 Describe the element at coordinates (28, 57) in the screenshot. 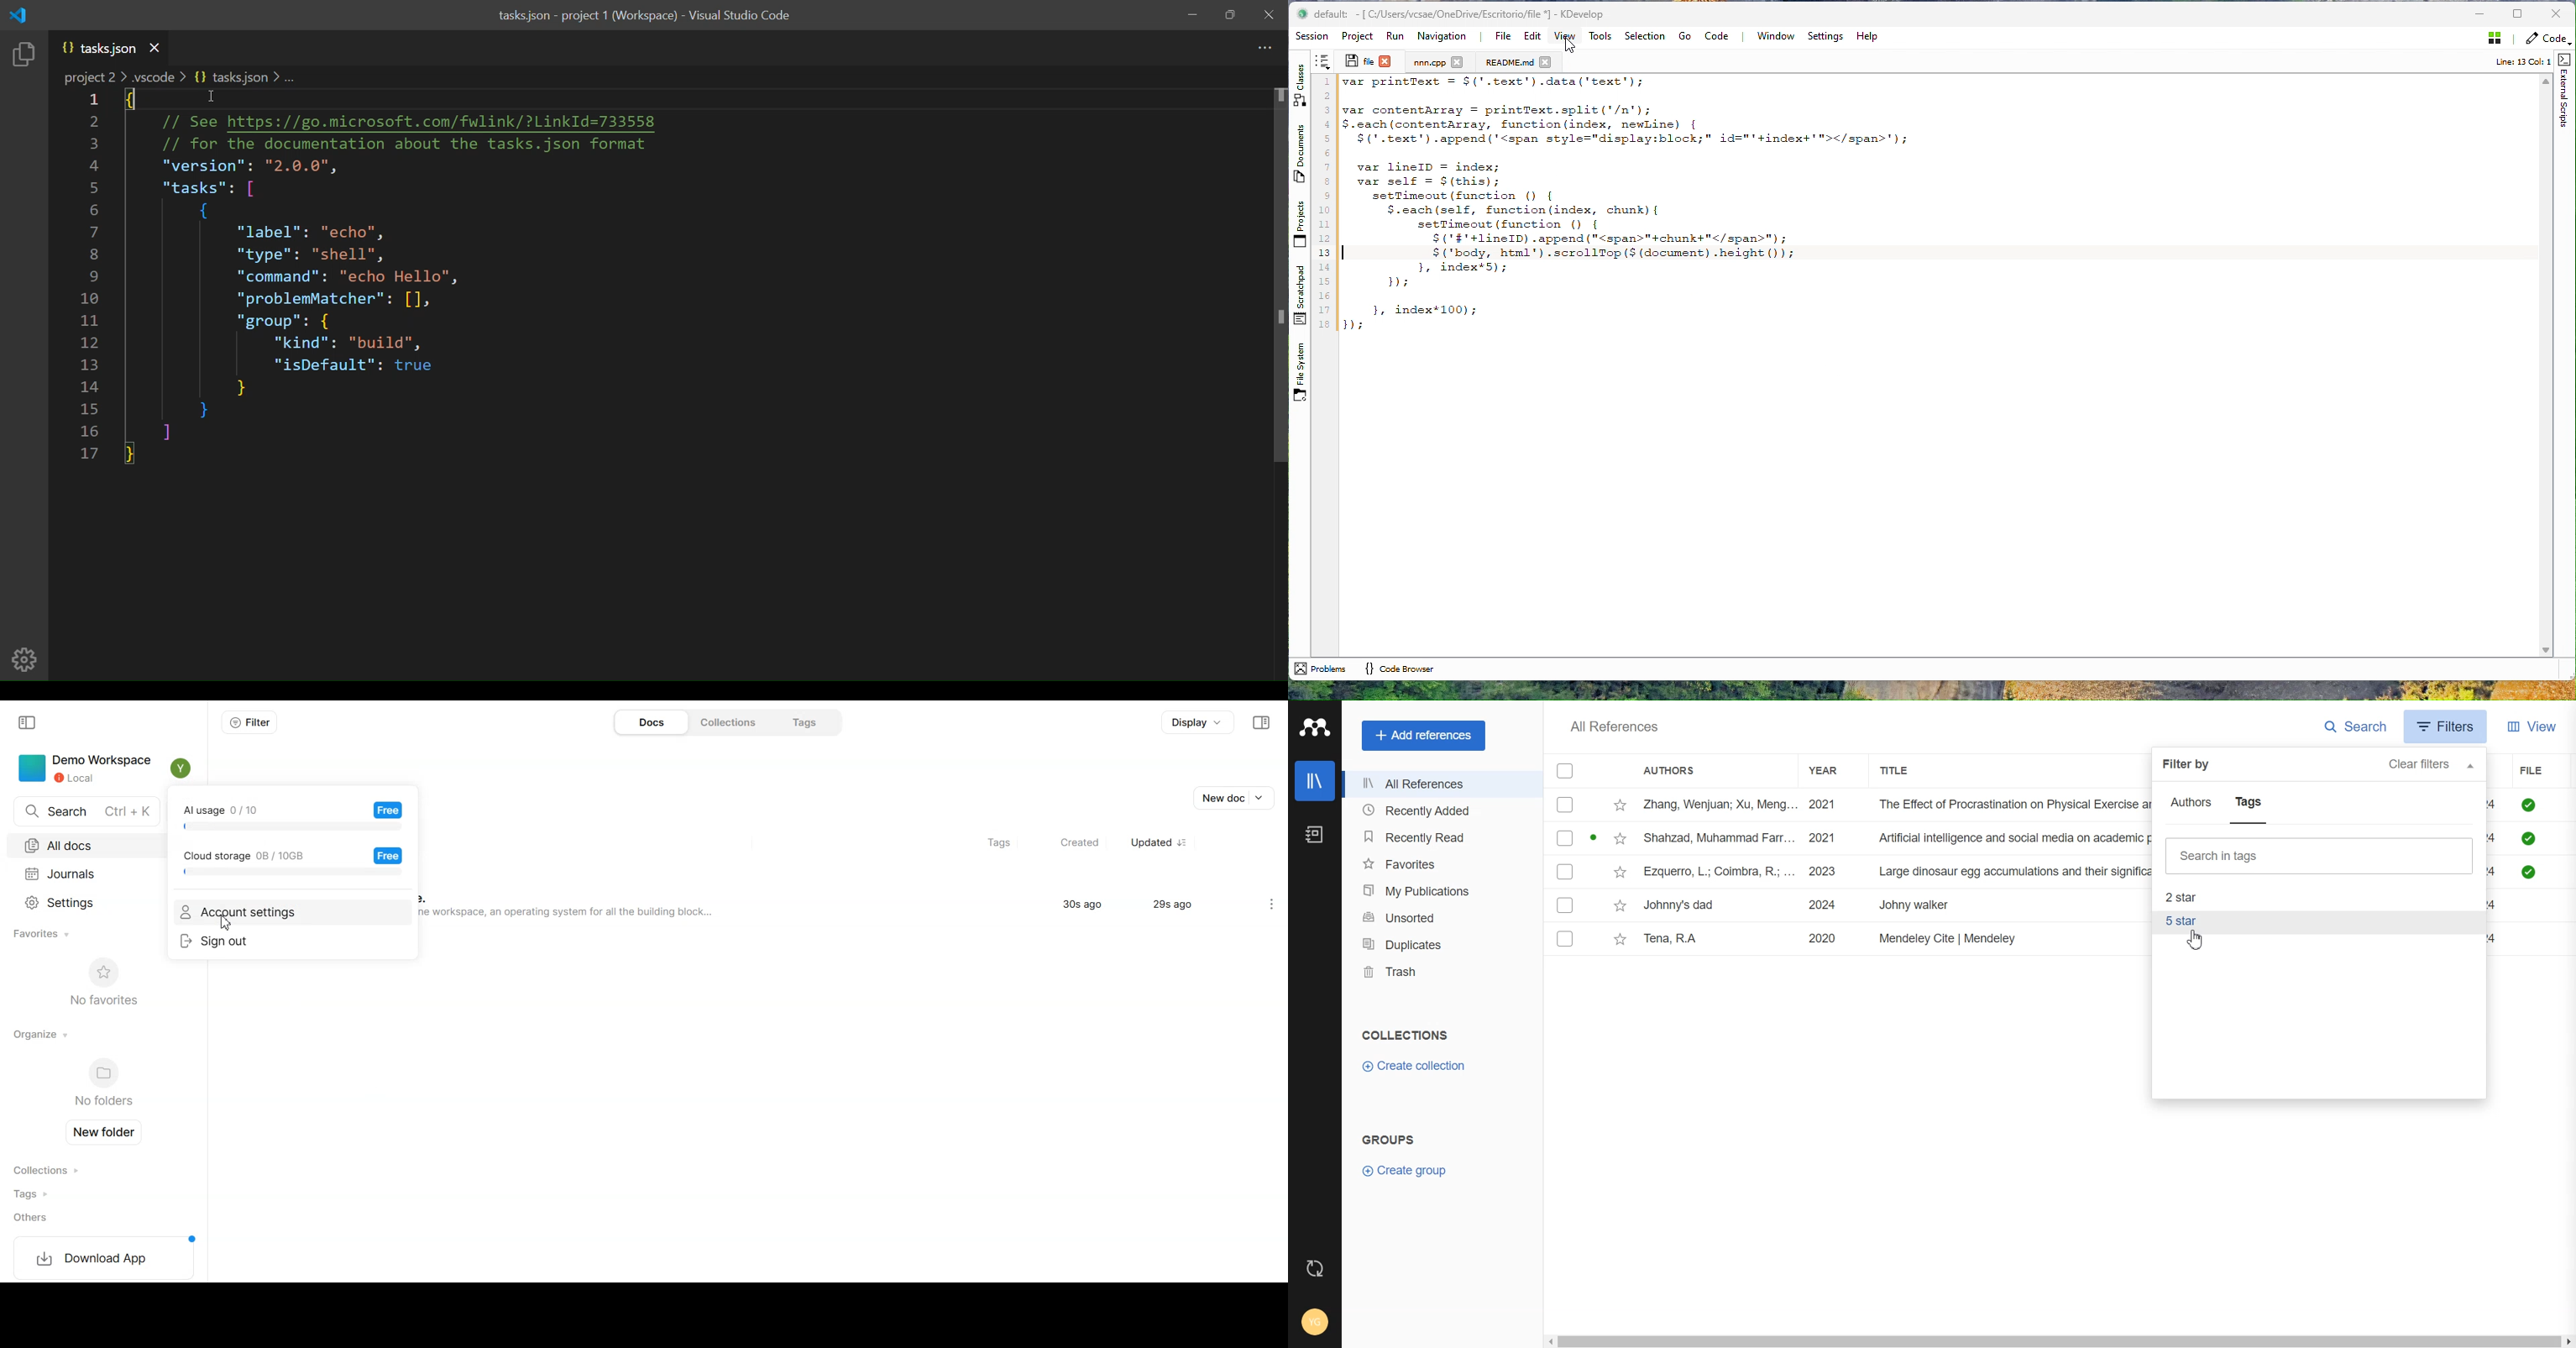

I see `explorer` at that location.